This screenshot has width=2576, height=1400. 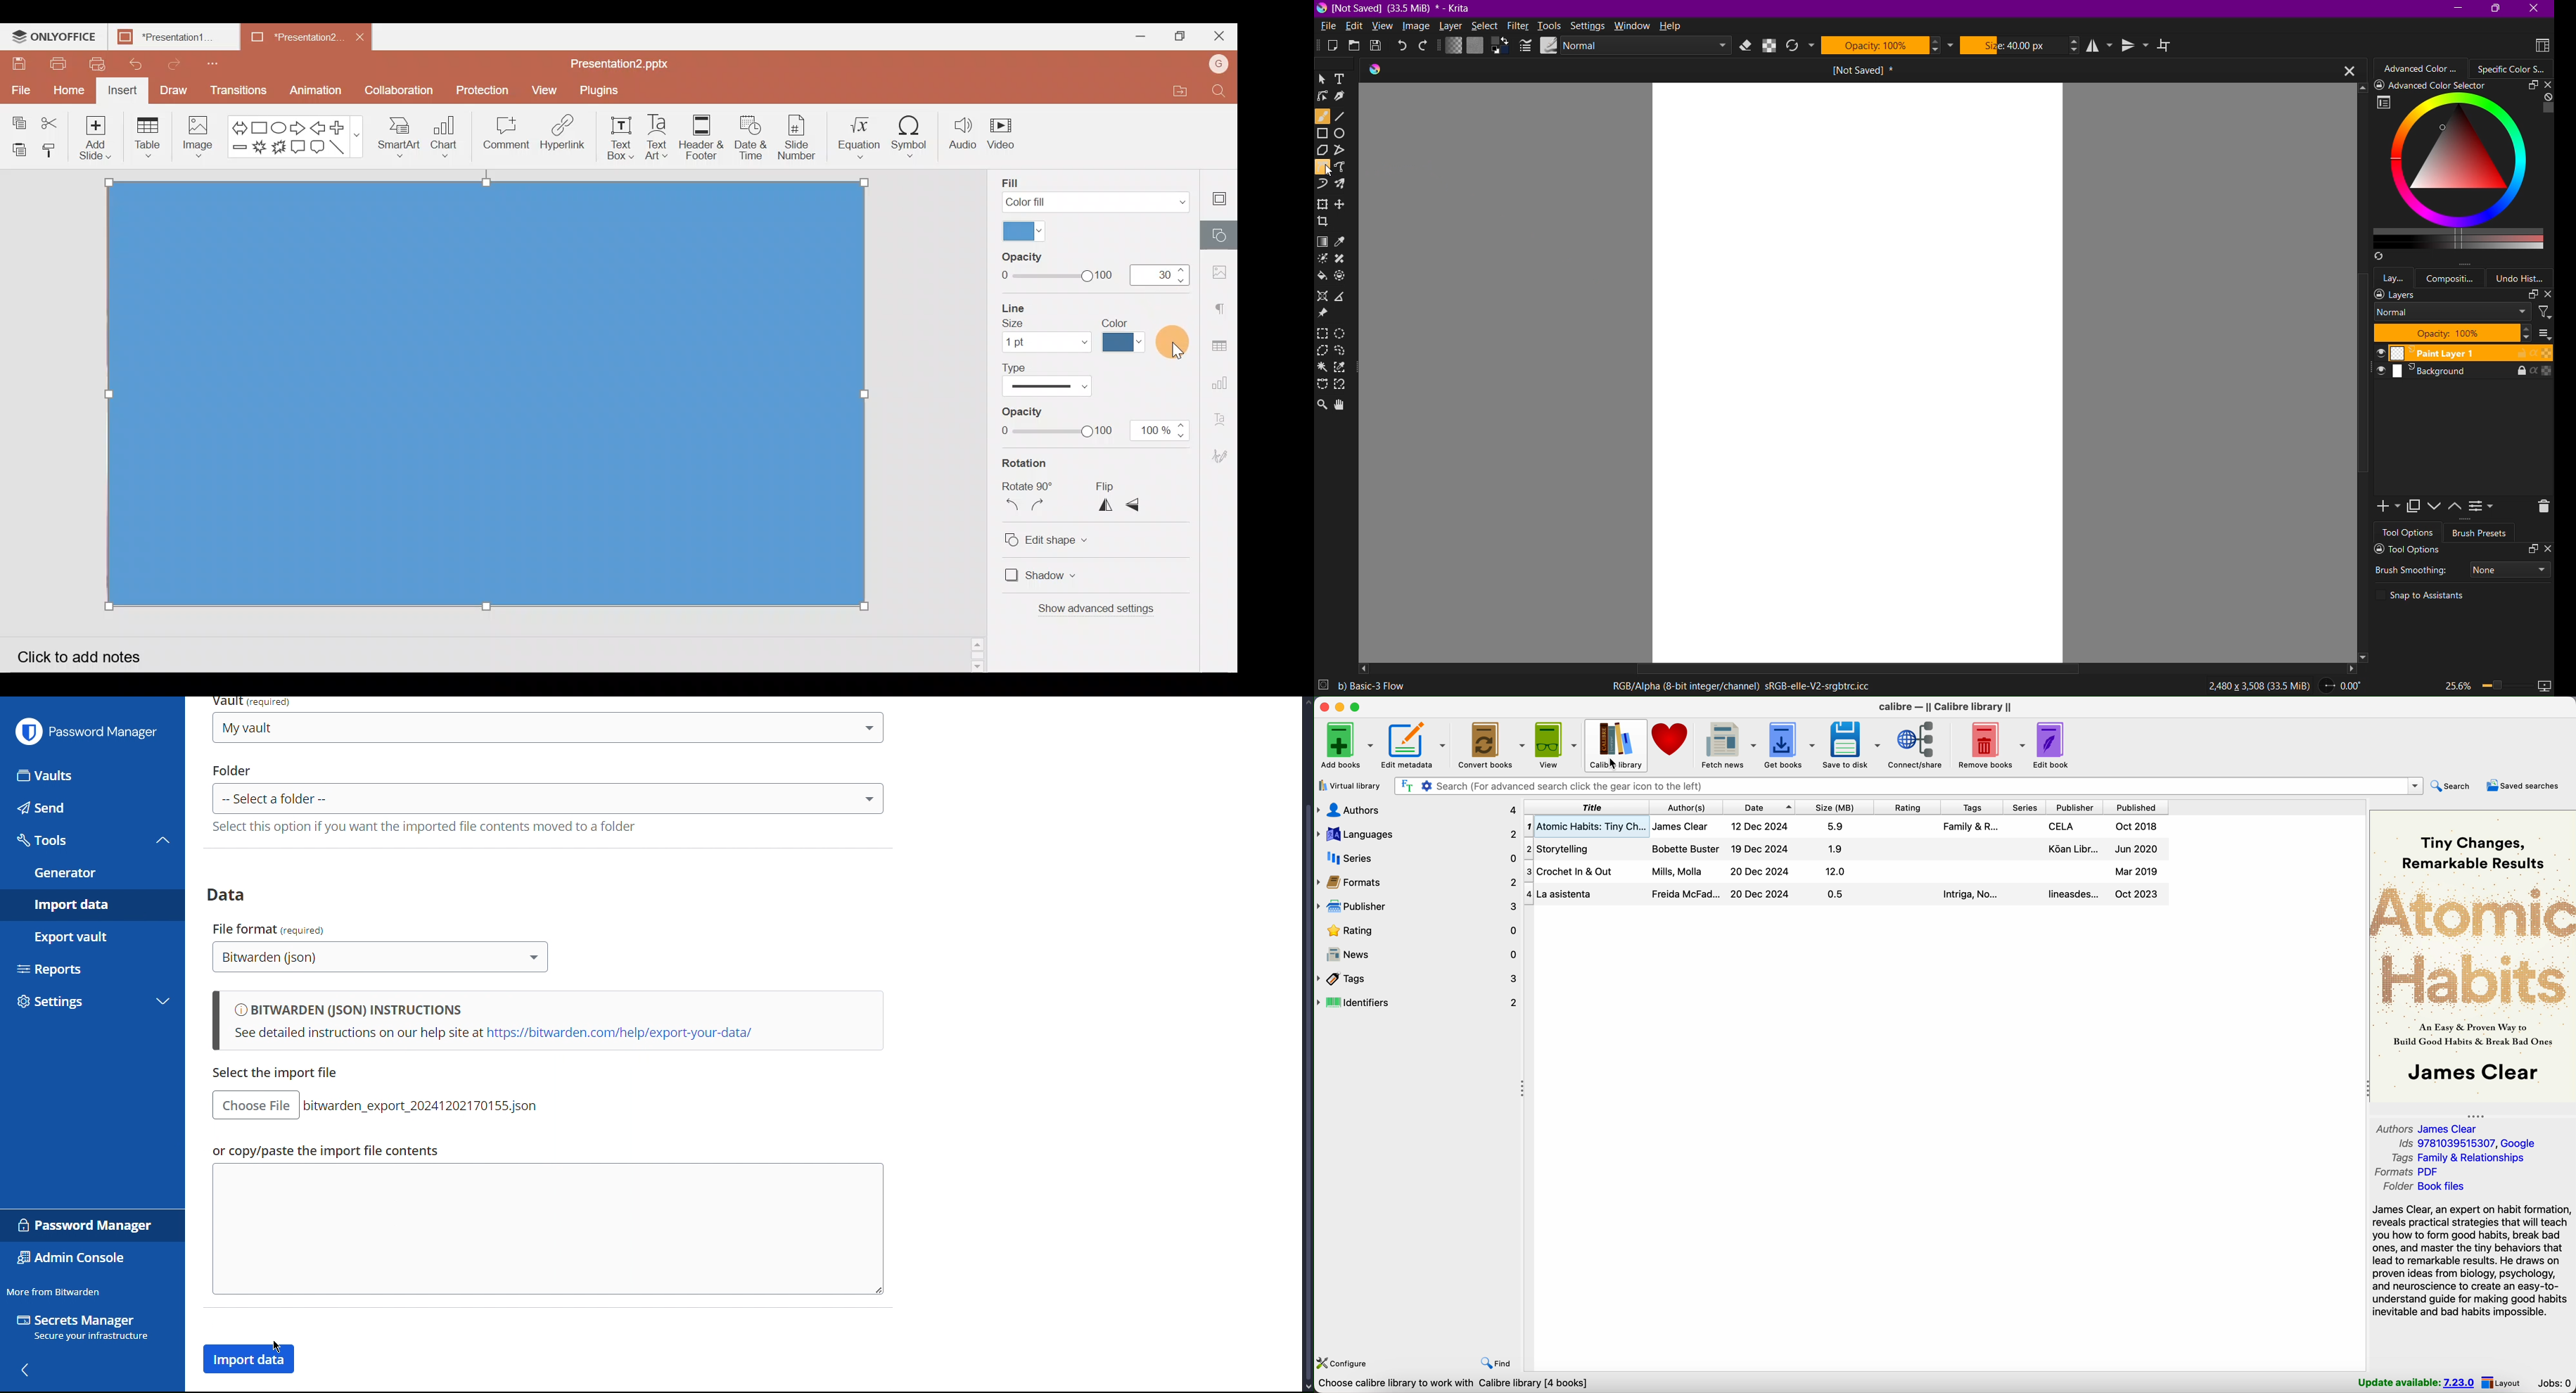 I want to click on Move Layer or Mask Down, so click(x=2437, y=507).